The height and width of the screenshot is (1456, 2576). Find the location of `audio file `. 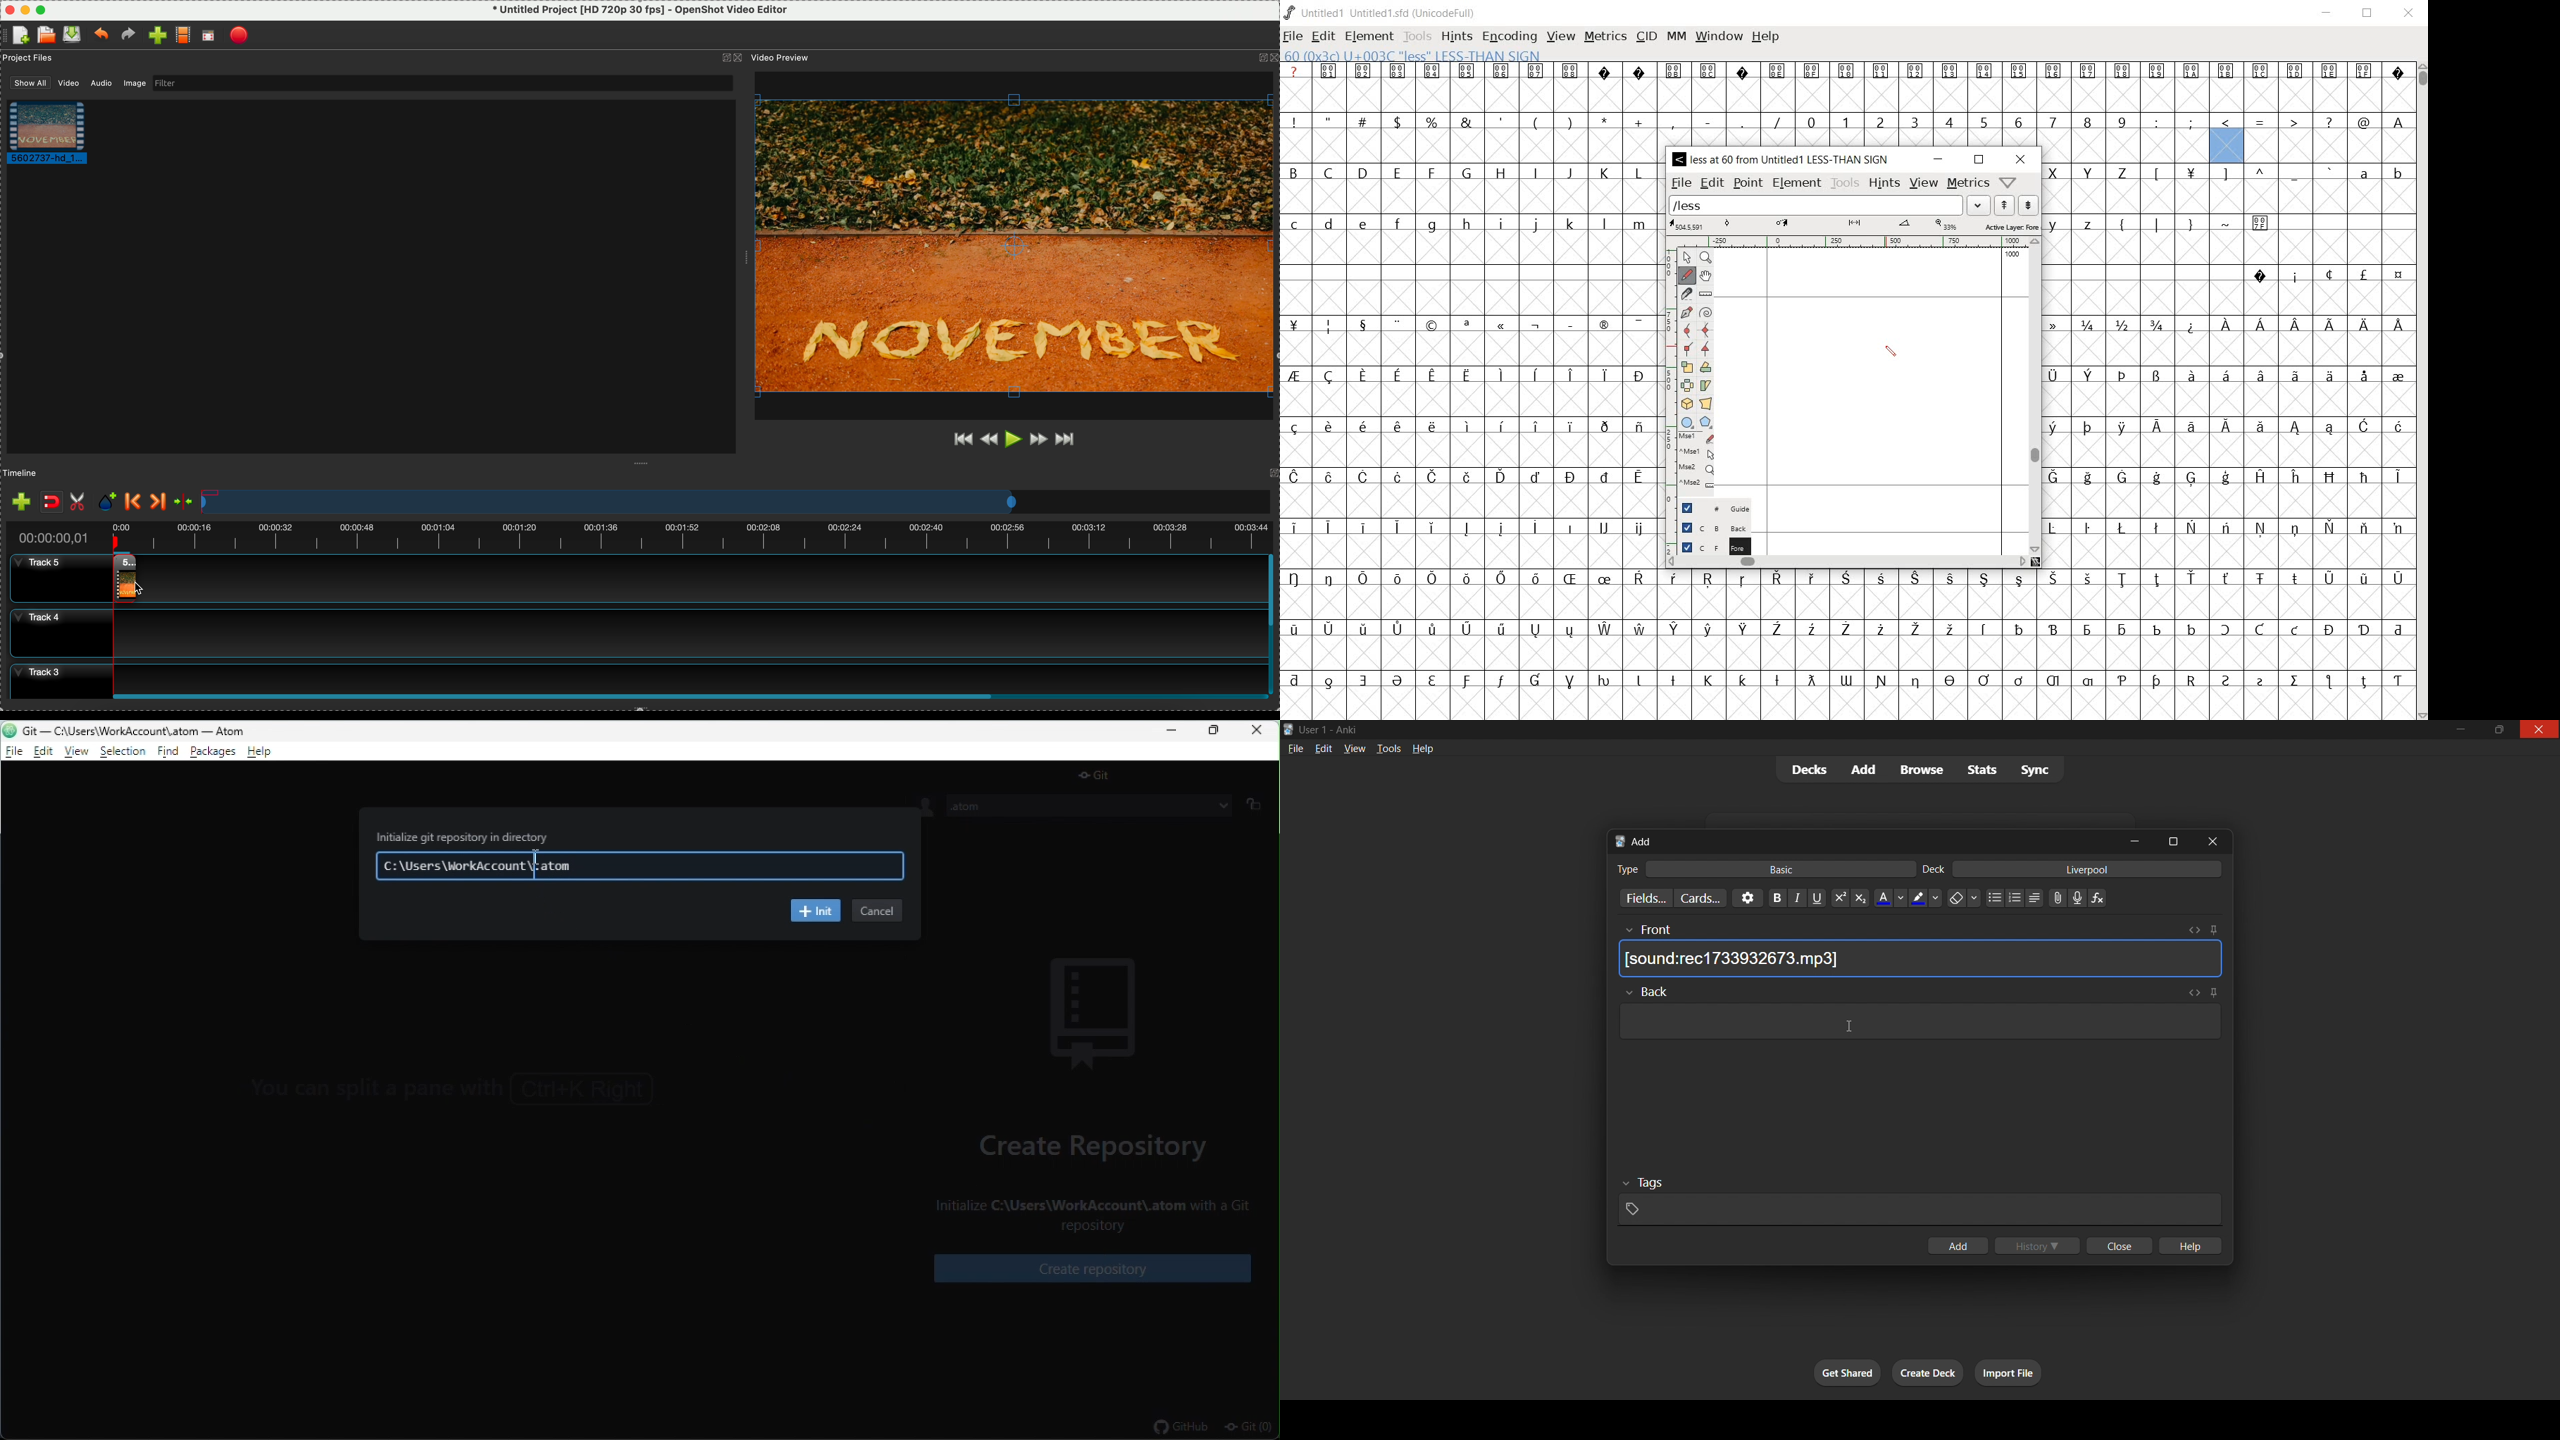

audio file  is located at coordinates (1925, 959).